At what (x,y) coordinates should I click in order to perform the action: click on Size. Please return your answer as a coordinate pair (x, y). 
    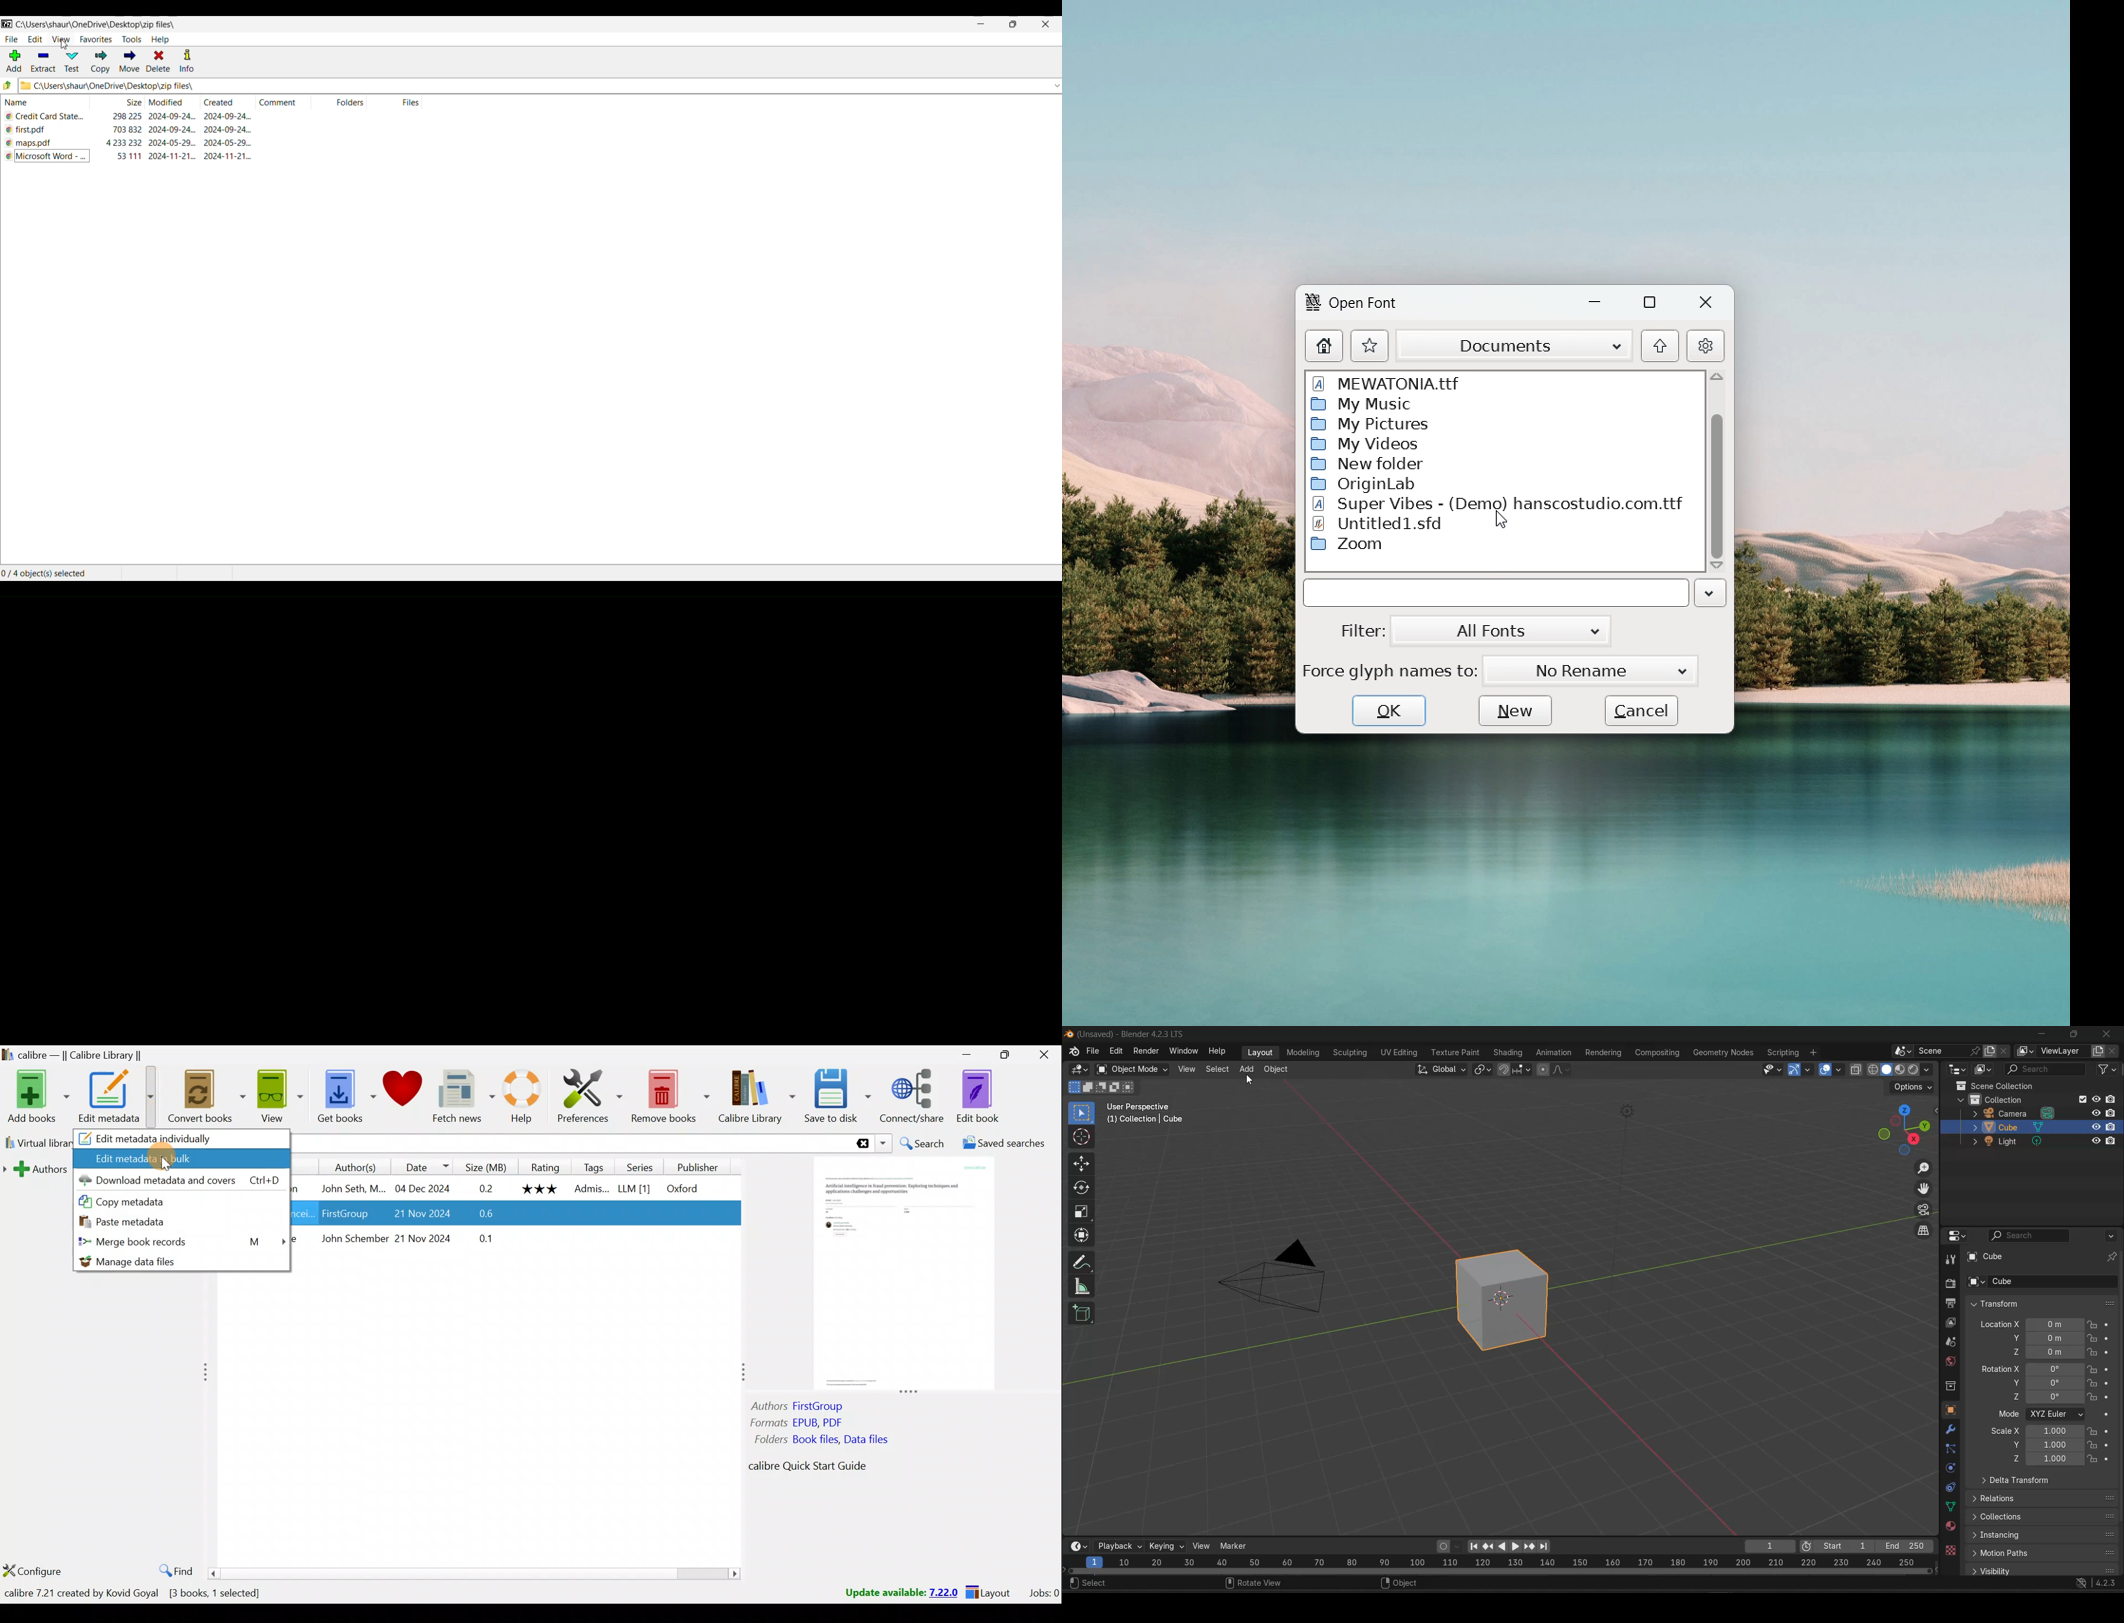
    Looking at the image, I should click on (486, 1165).